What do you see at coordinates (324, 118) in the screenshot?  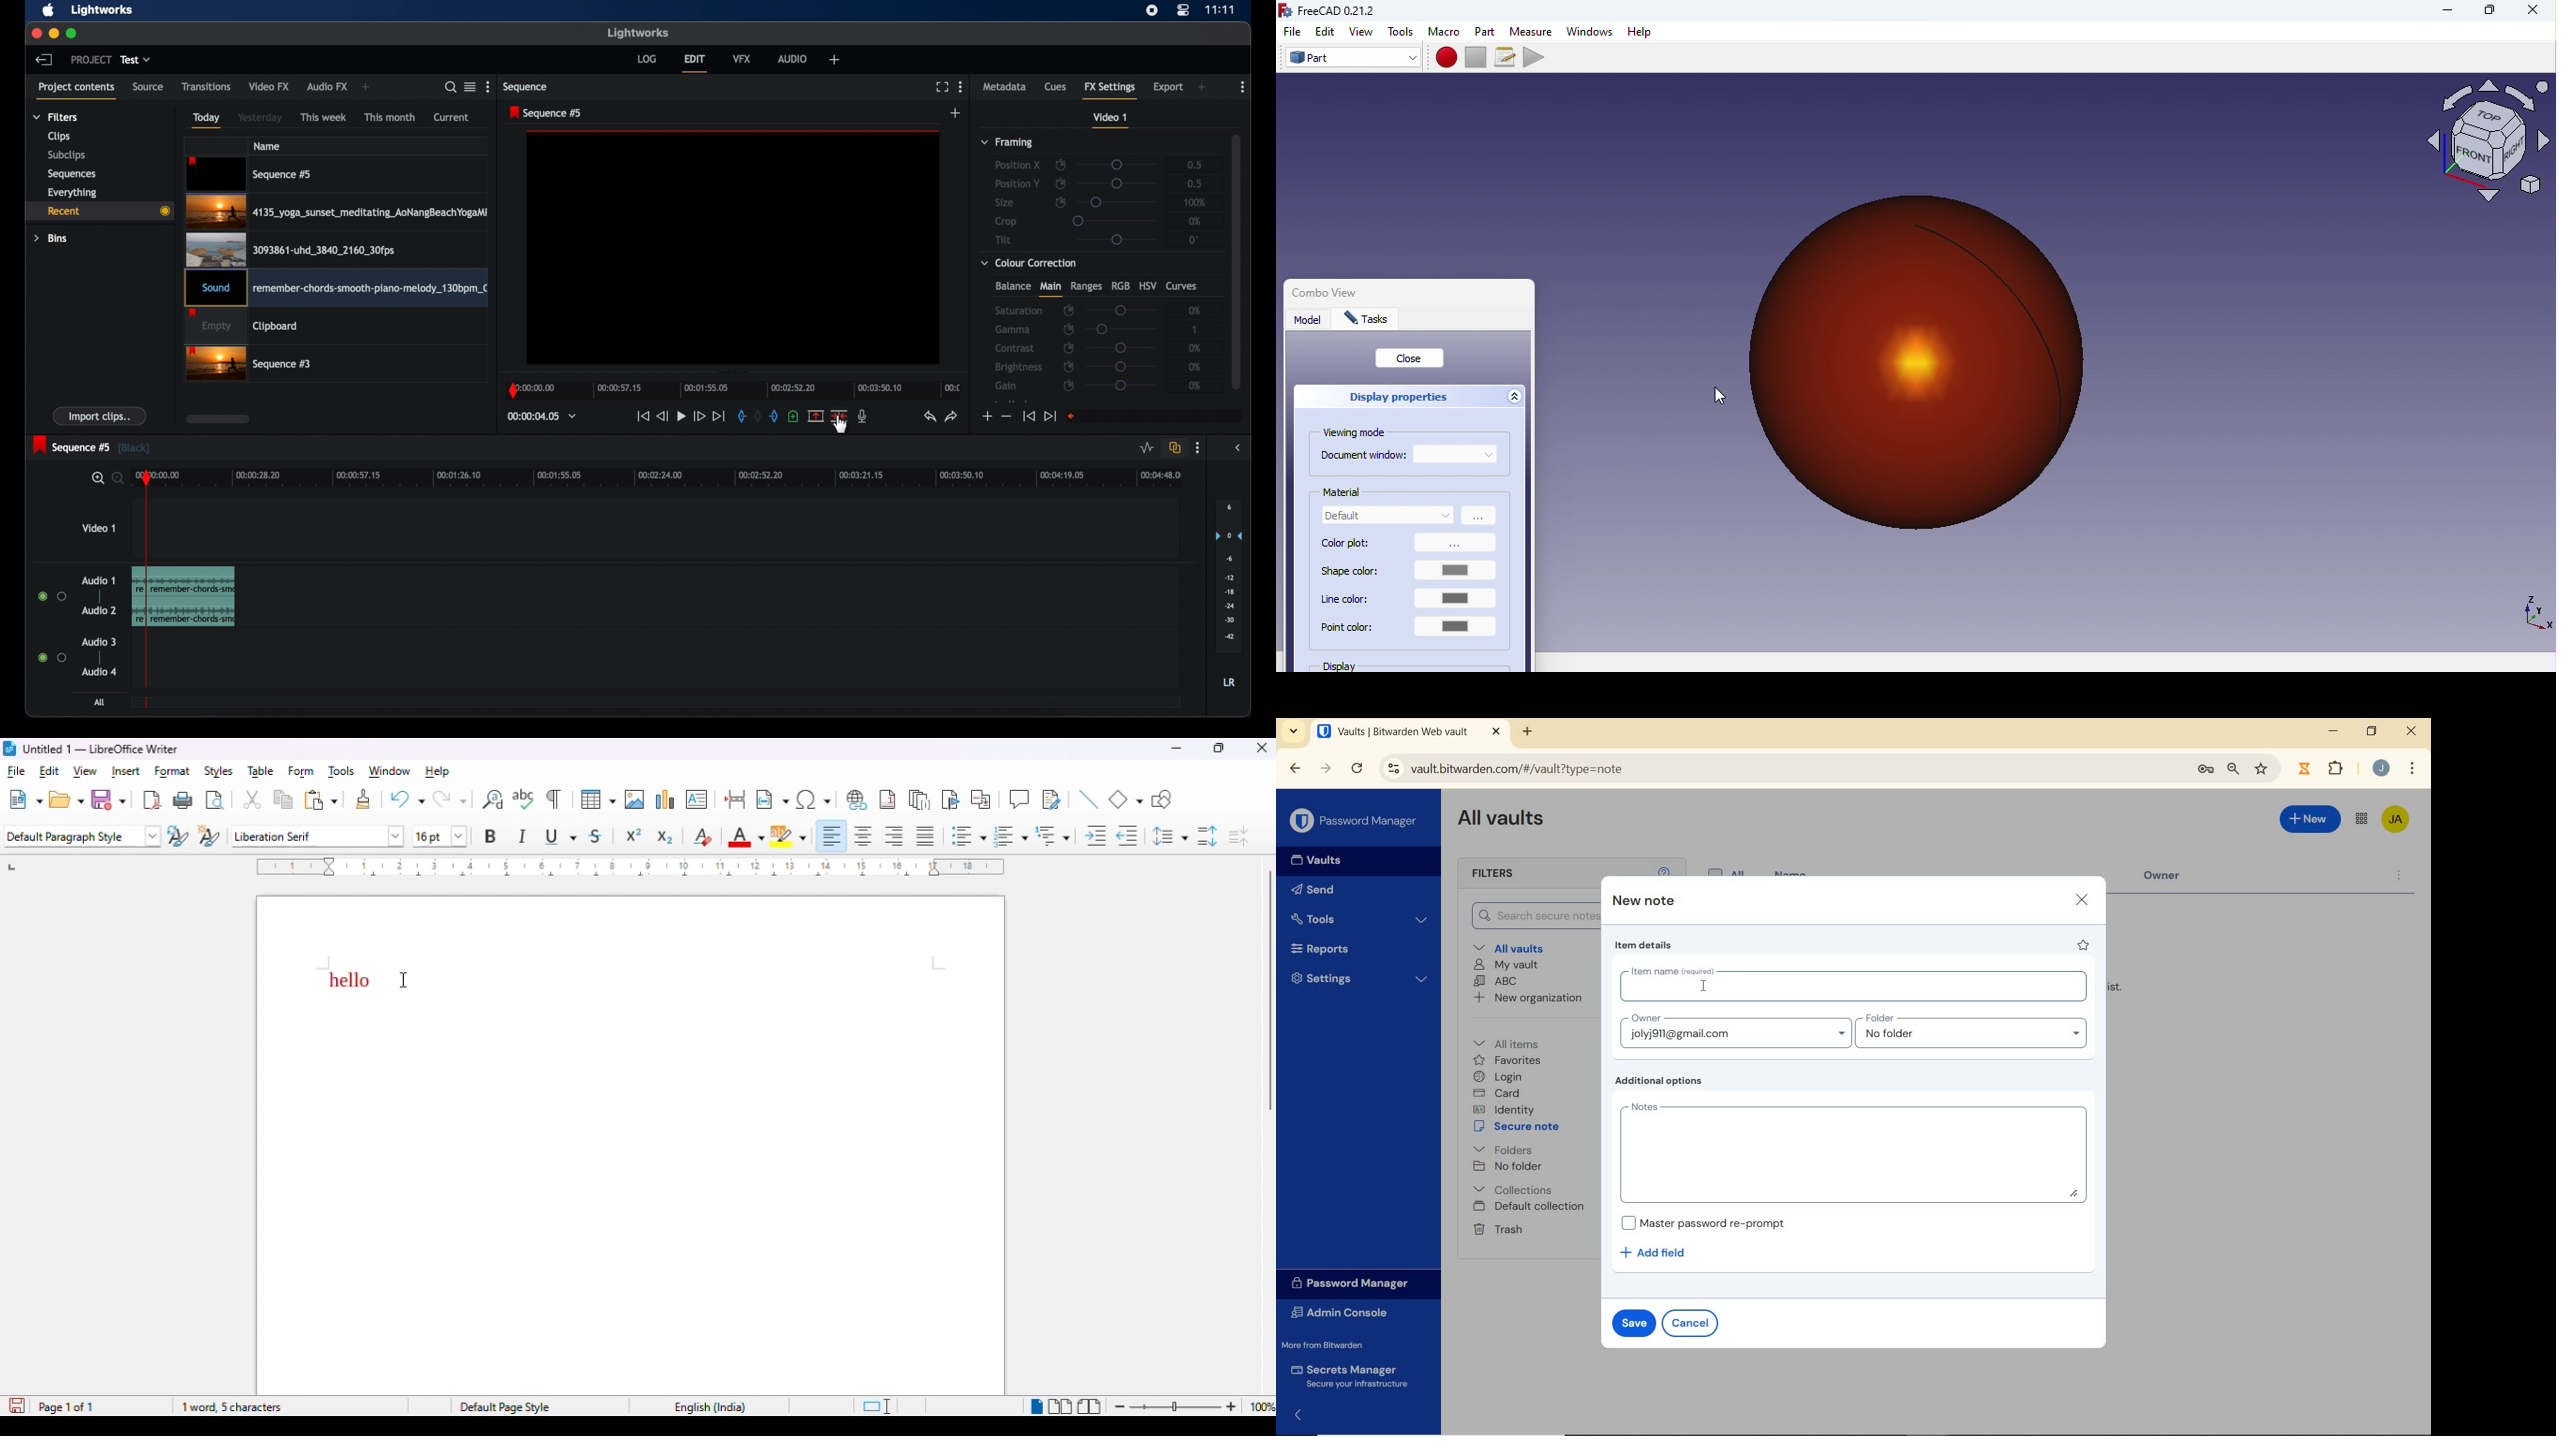 I see `this week` at bounding box center [324, 118].